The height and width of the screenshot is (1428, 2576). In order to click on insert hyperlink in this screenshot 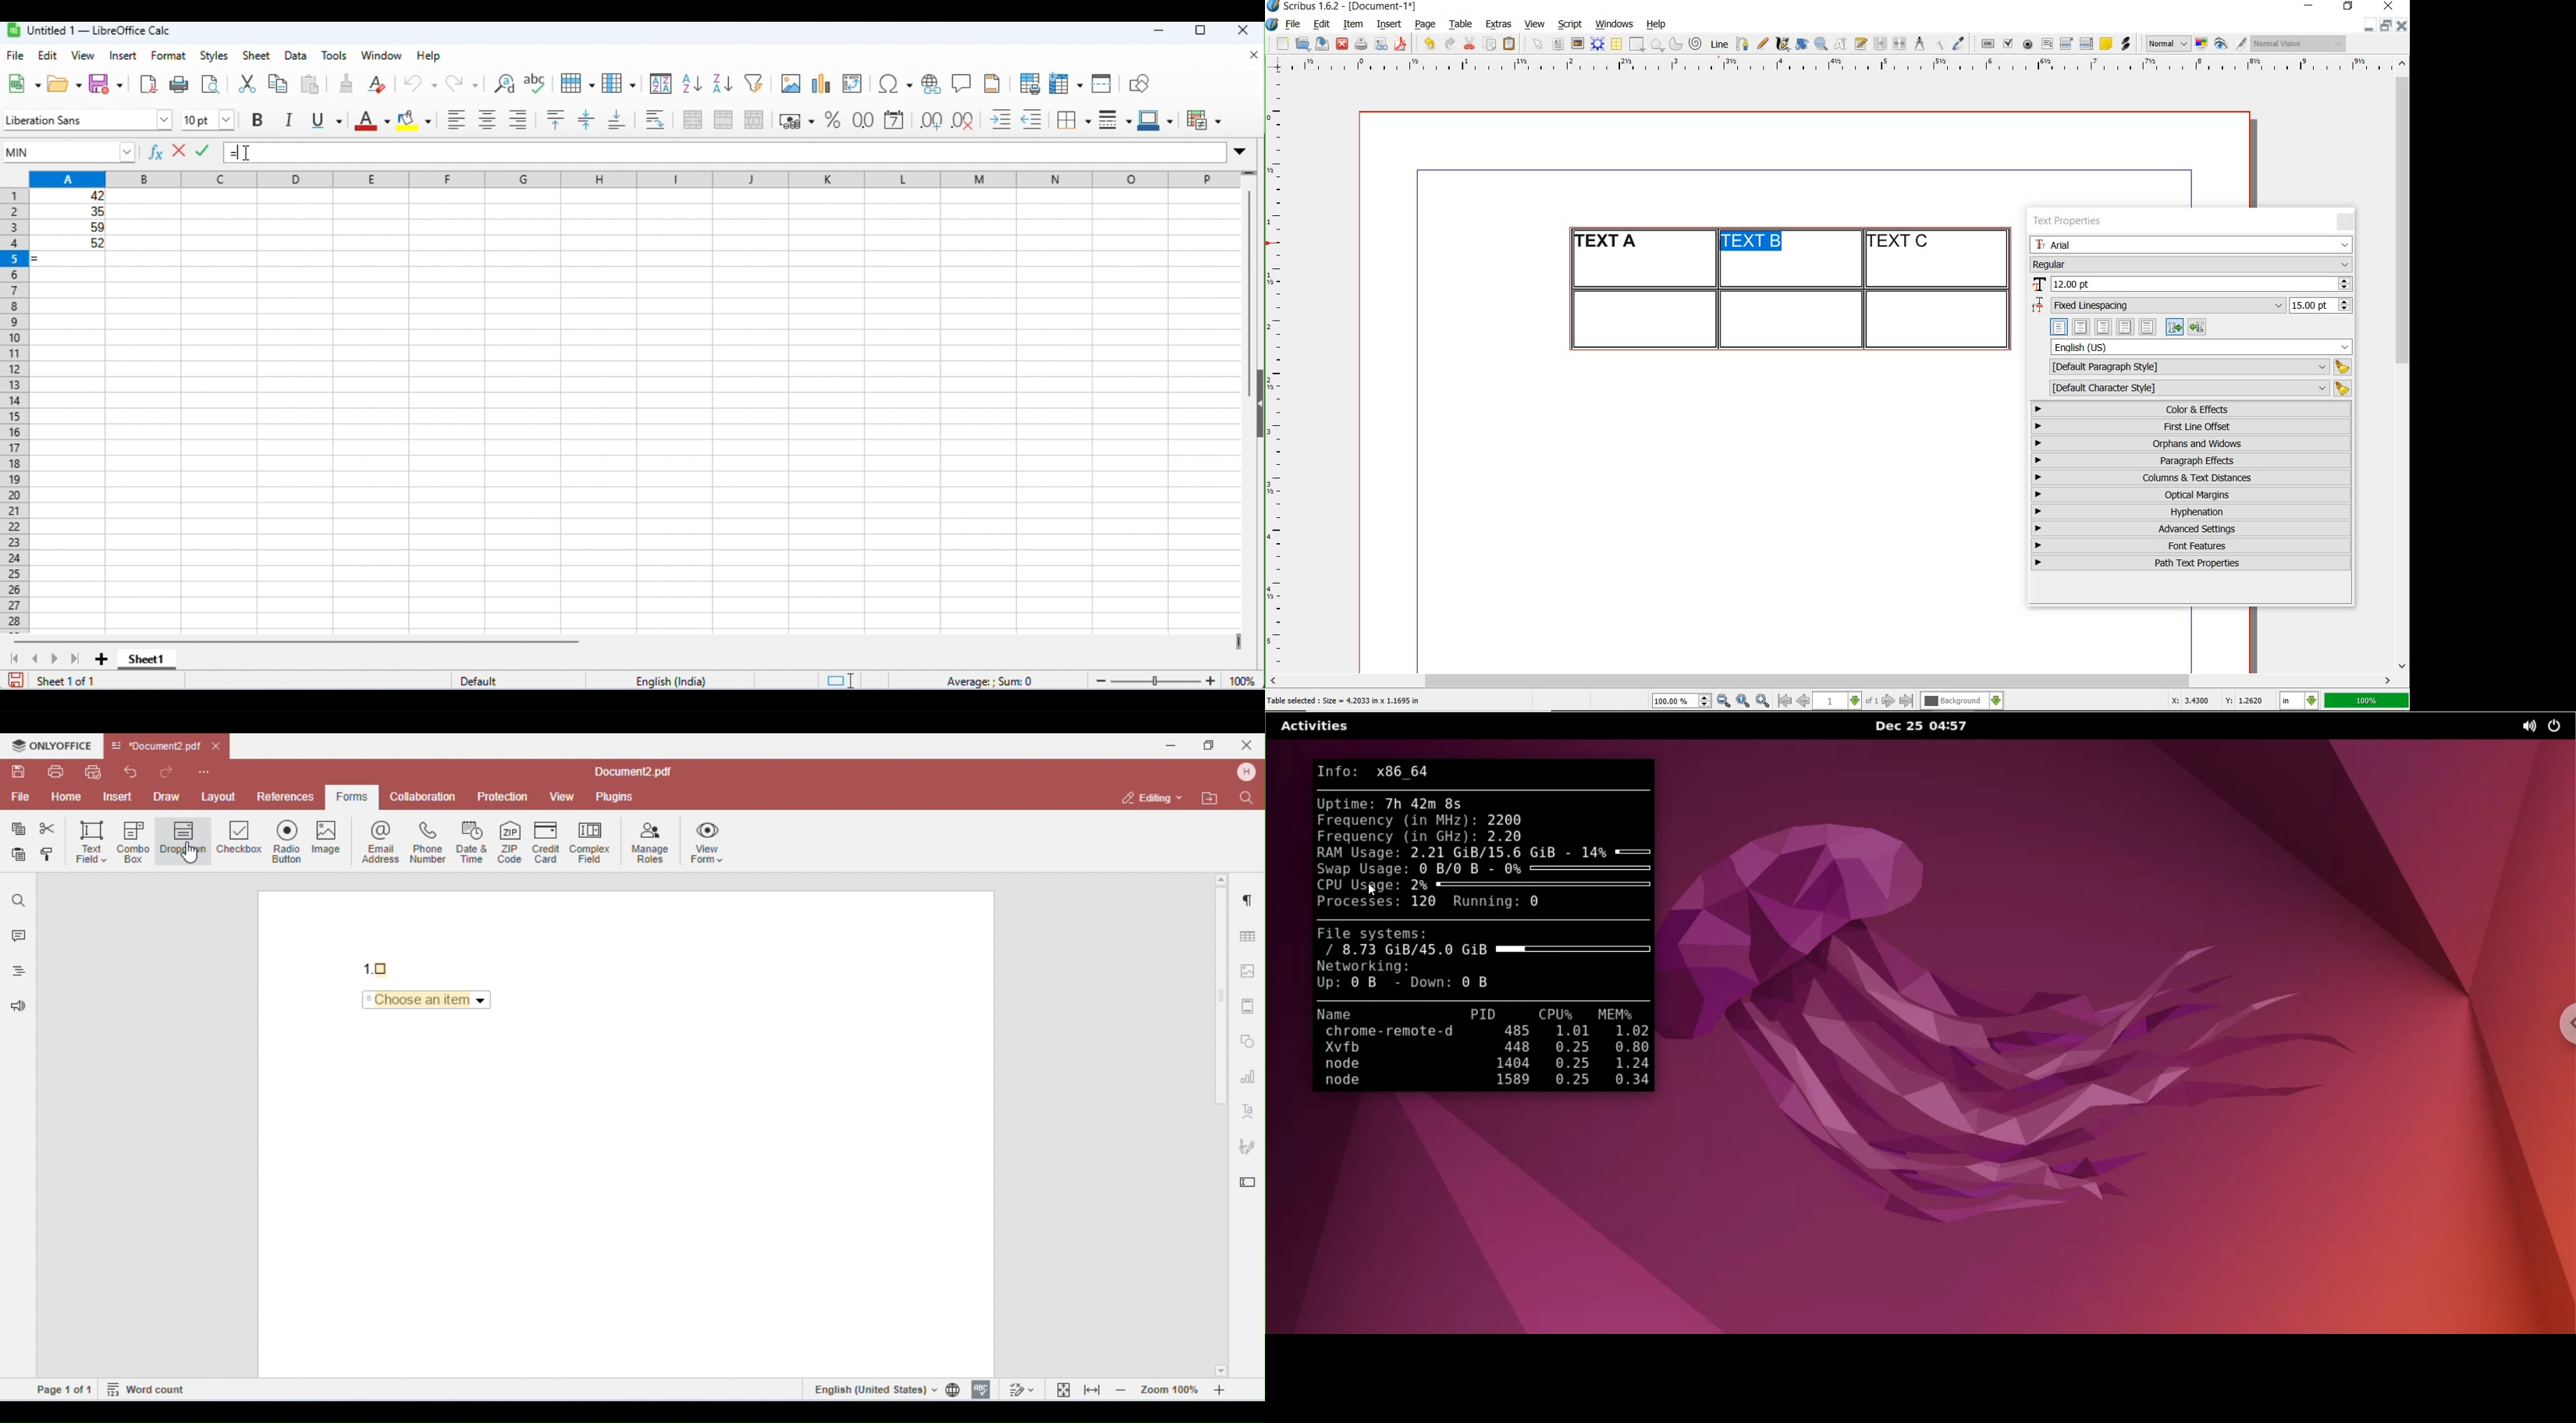, I will do `click(932, 83)`.